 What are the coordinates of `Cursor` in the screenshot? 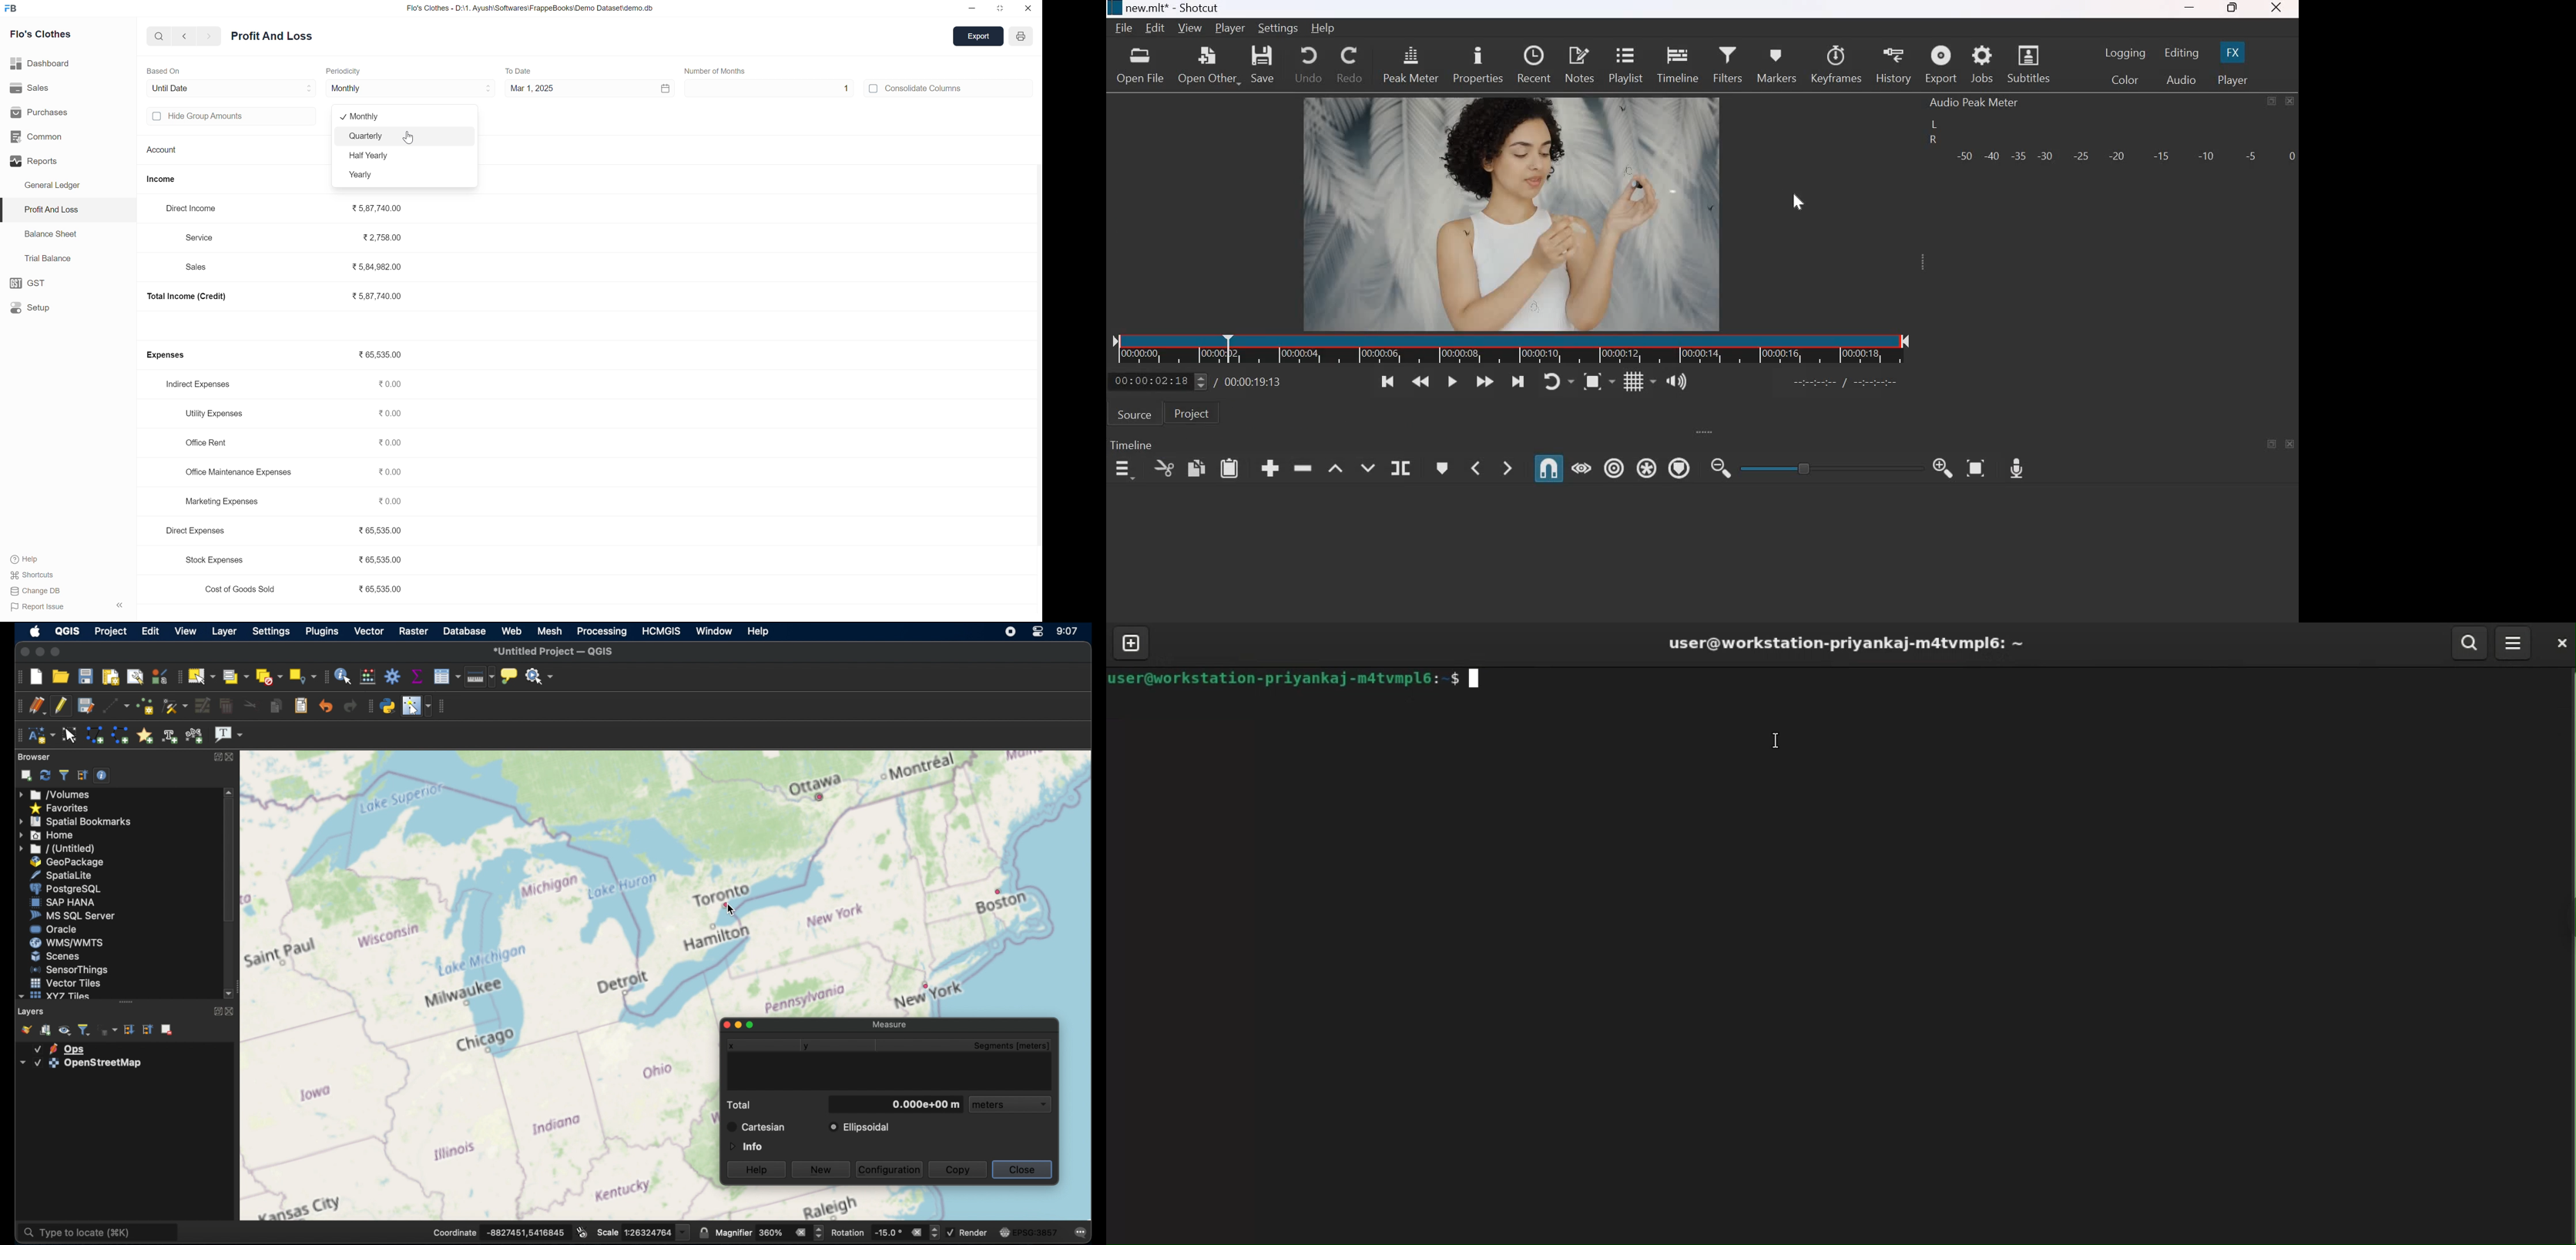 It's located at (412, 136).